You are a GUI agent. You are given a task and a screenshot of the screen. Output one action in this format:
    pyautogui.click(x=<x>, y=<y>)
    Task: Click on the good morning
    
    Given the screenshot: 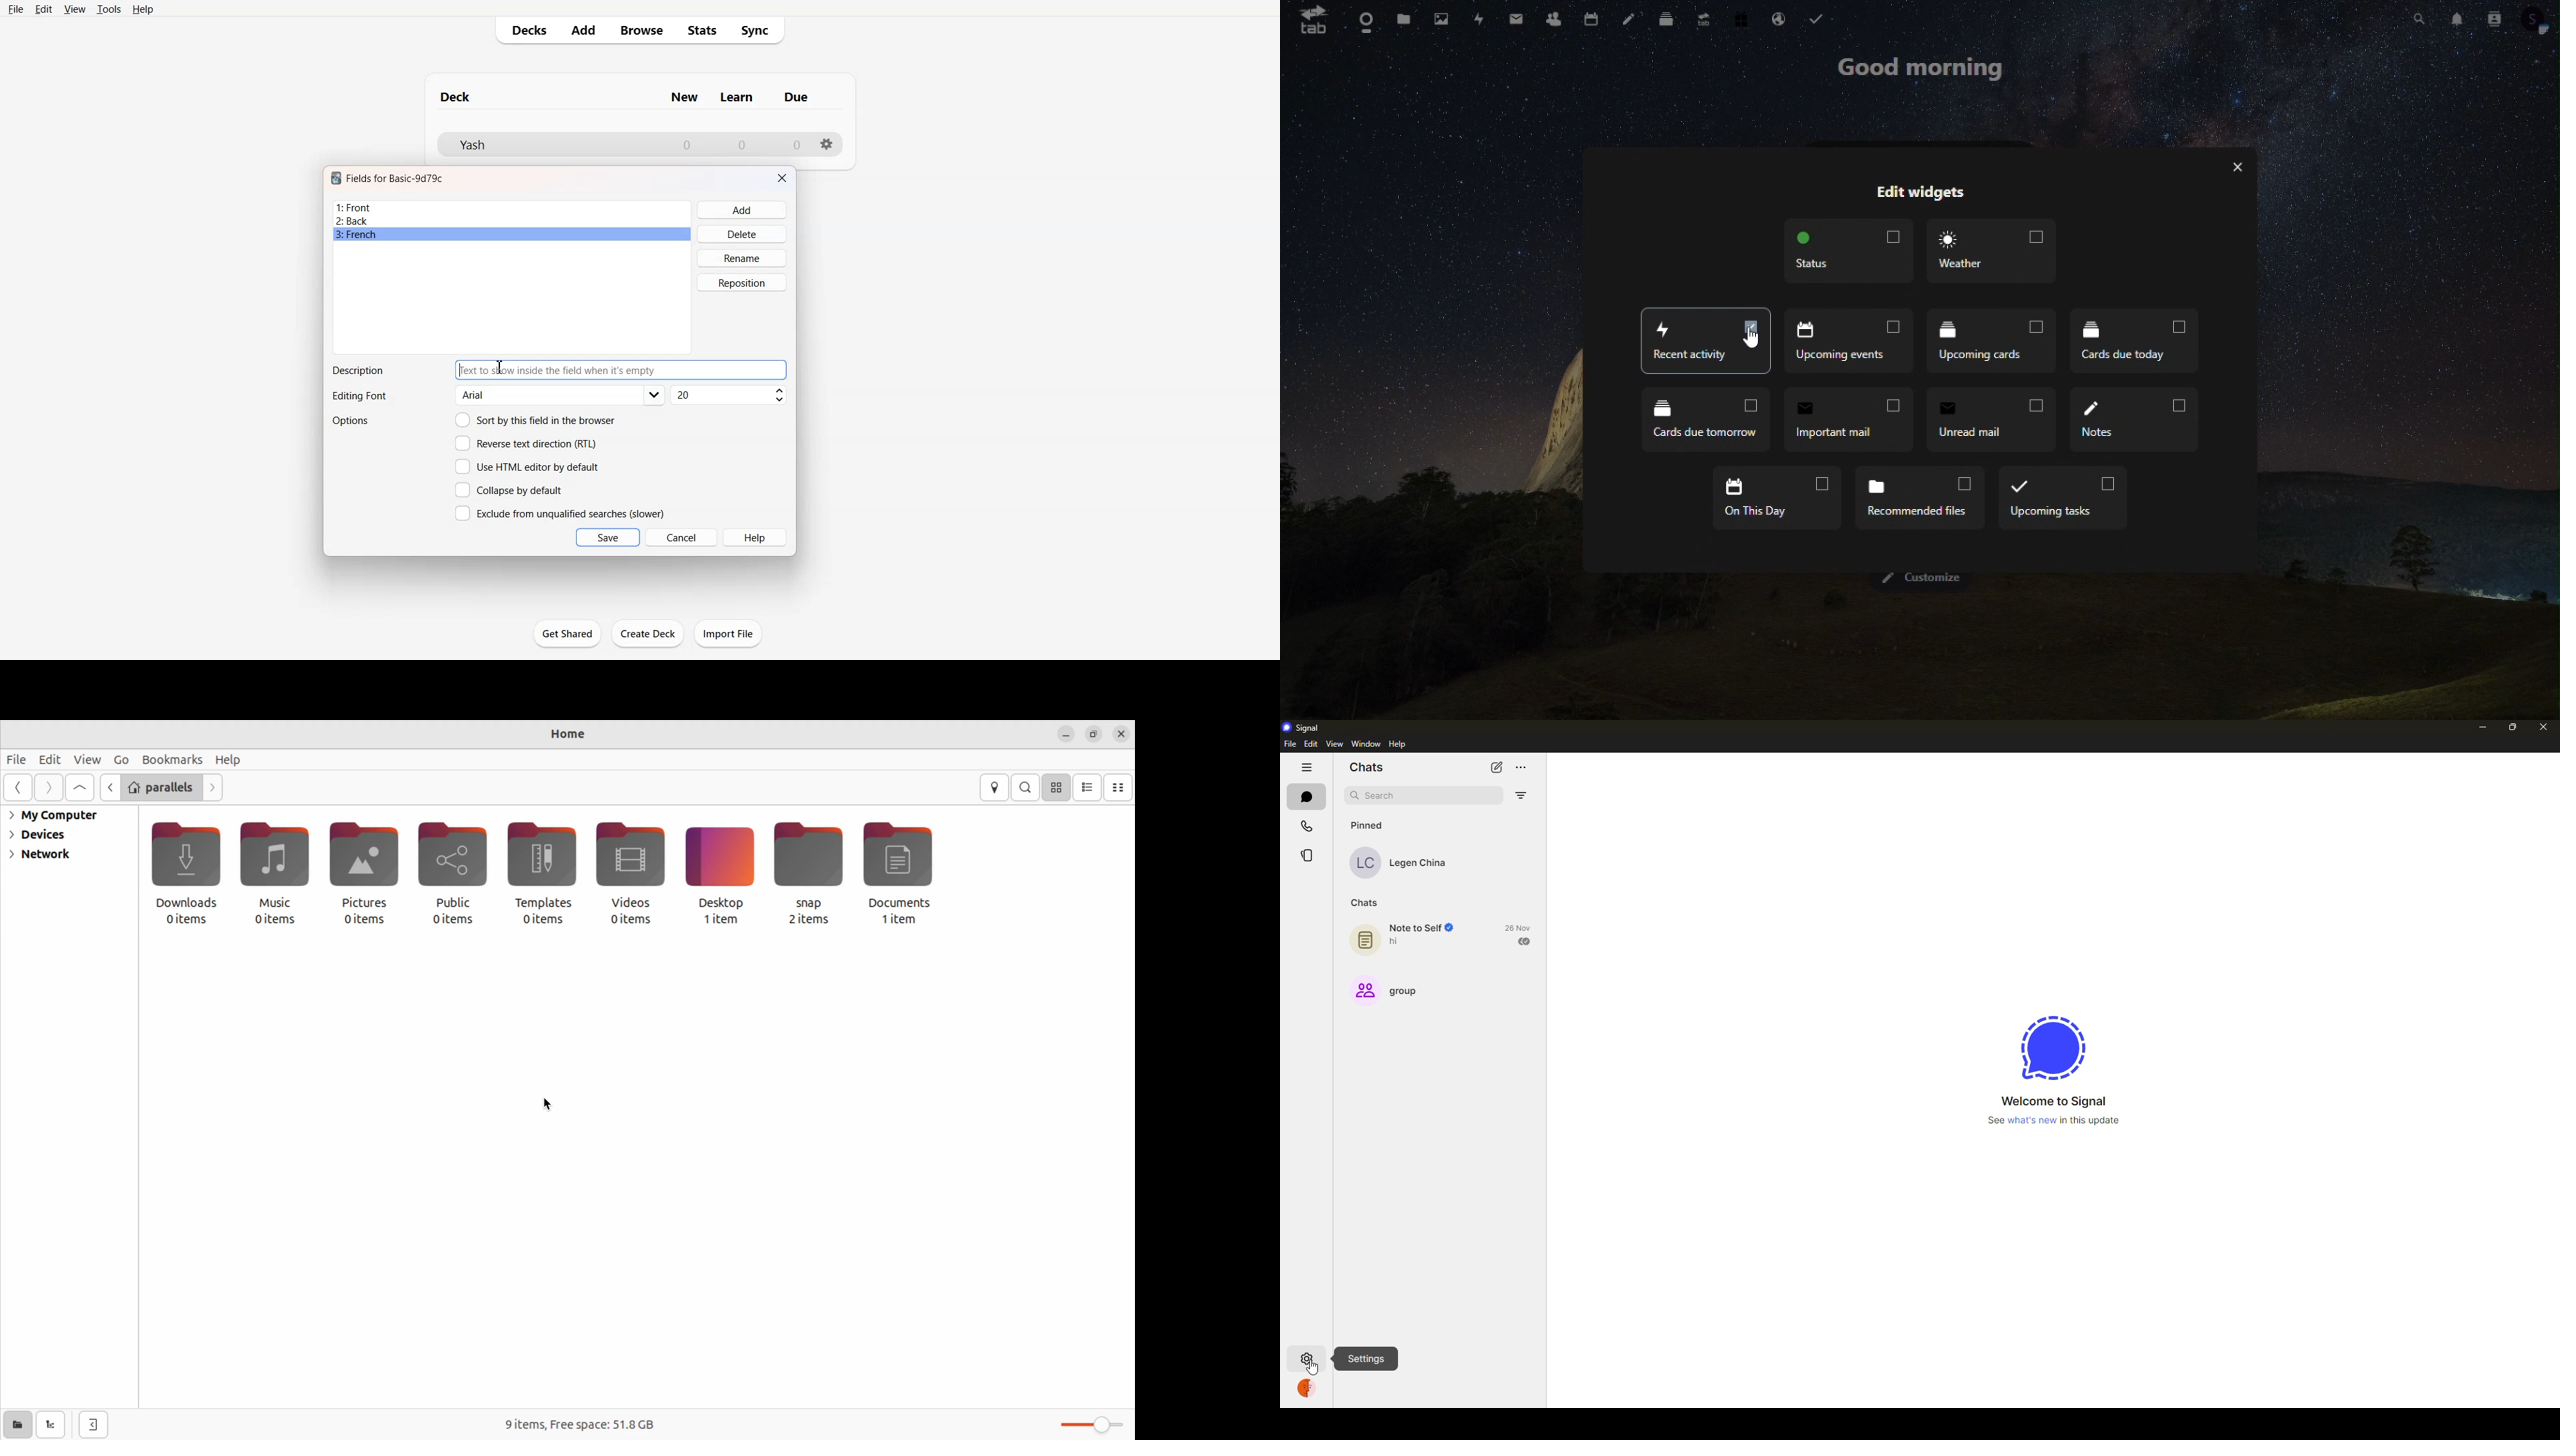 What is the action you would take?
    pyautogui.click(x=1924, y=67)
    